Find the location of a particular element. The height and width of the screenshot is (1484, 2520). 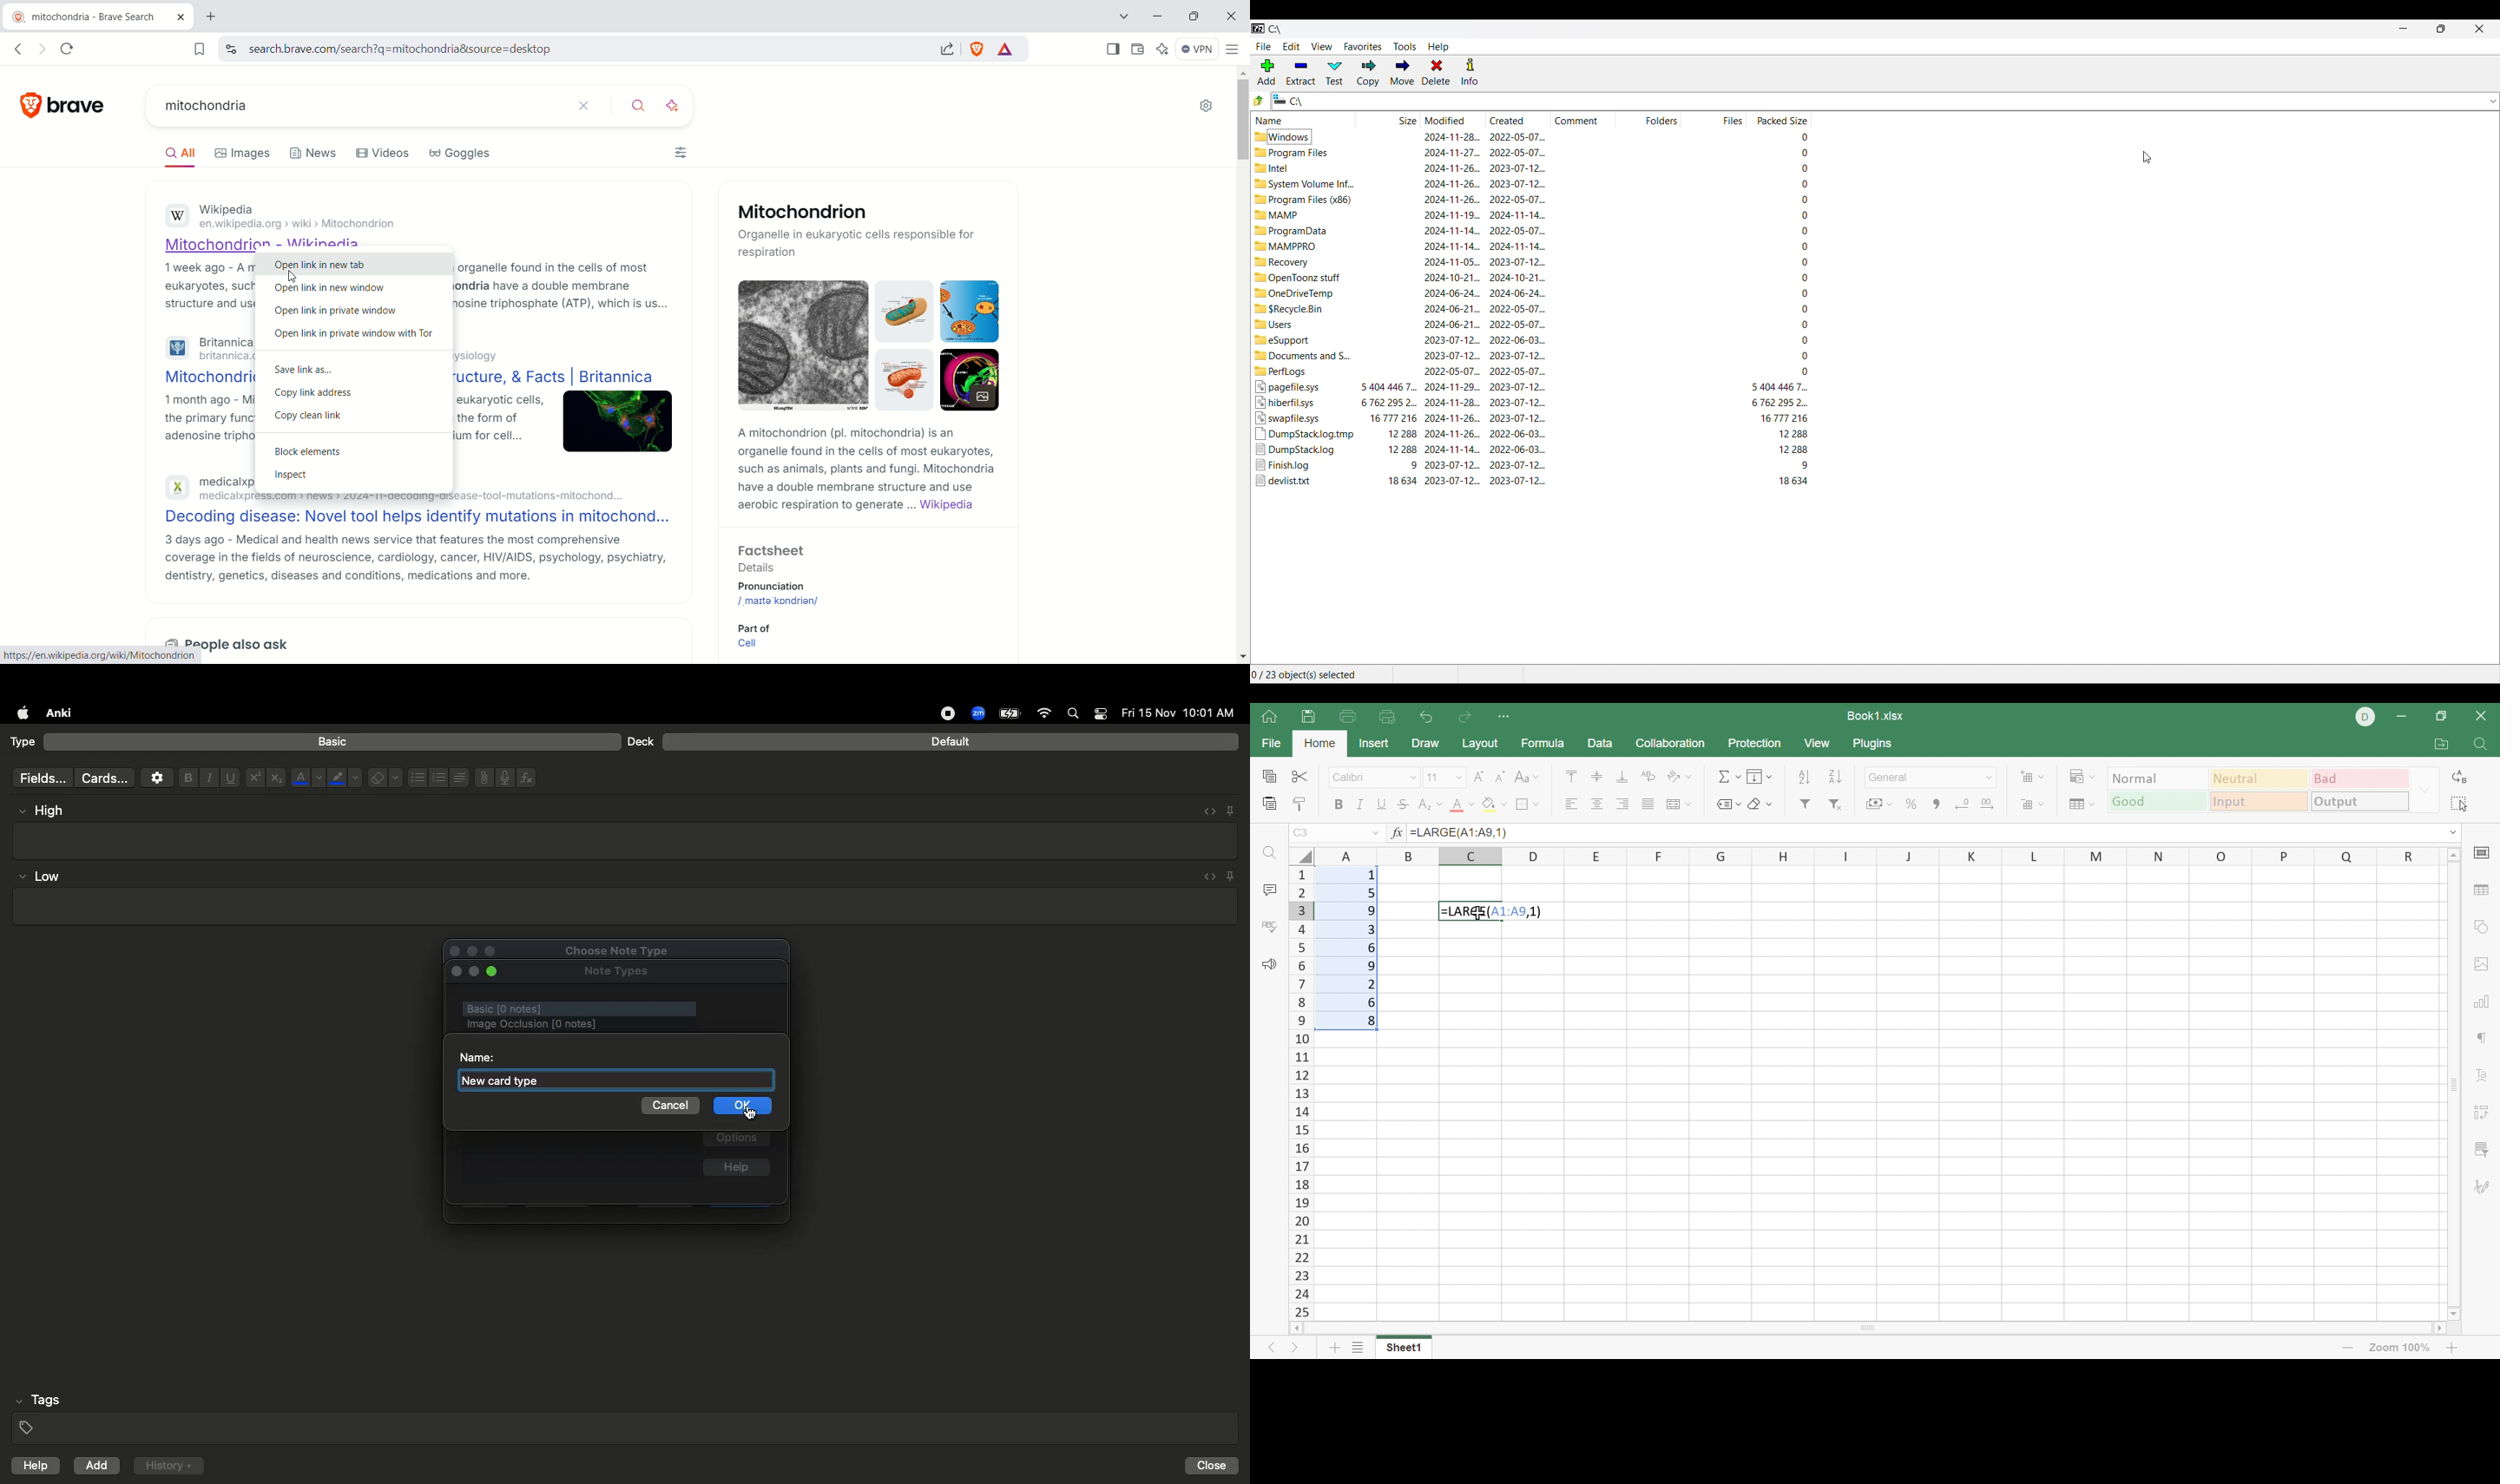

Select all is located at coordinates (2460, 806).